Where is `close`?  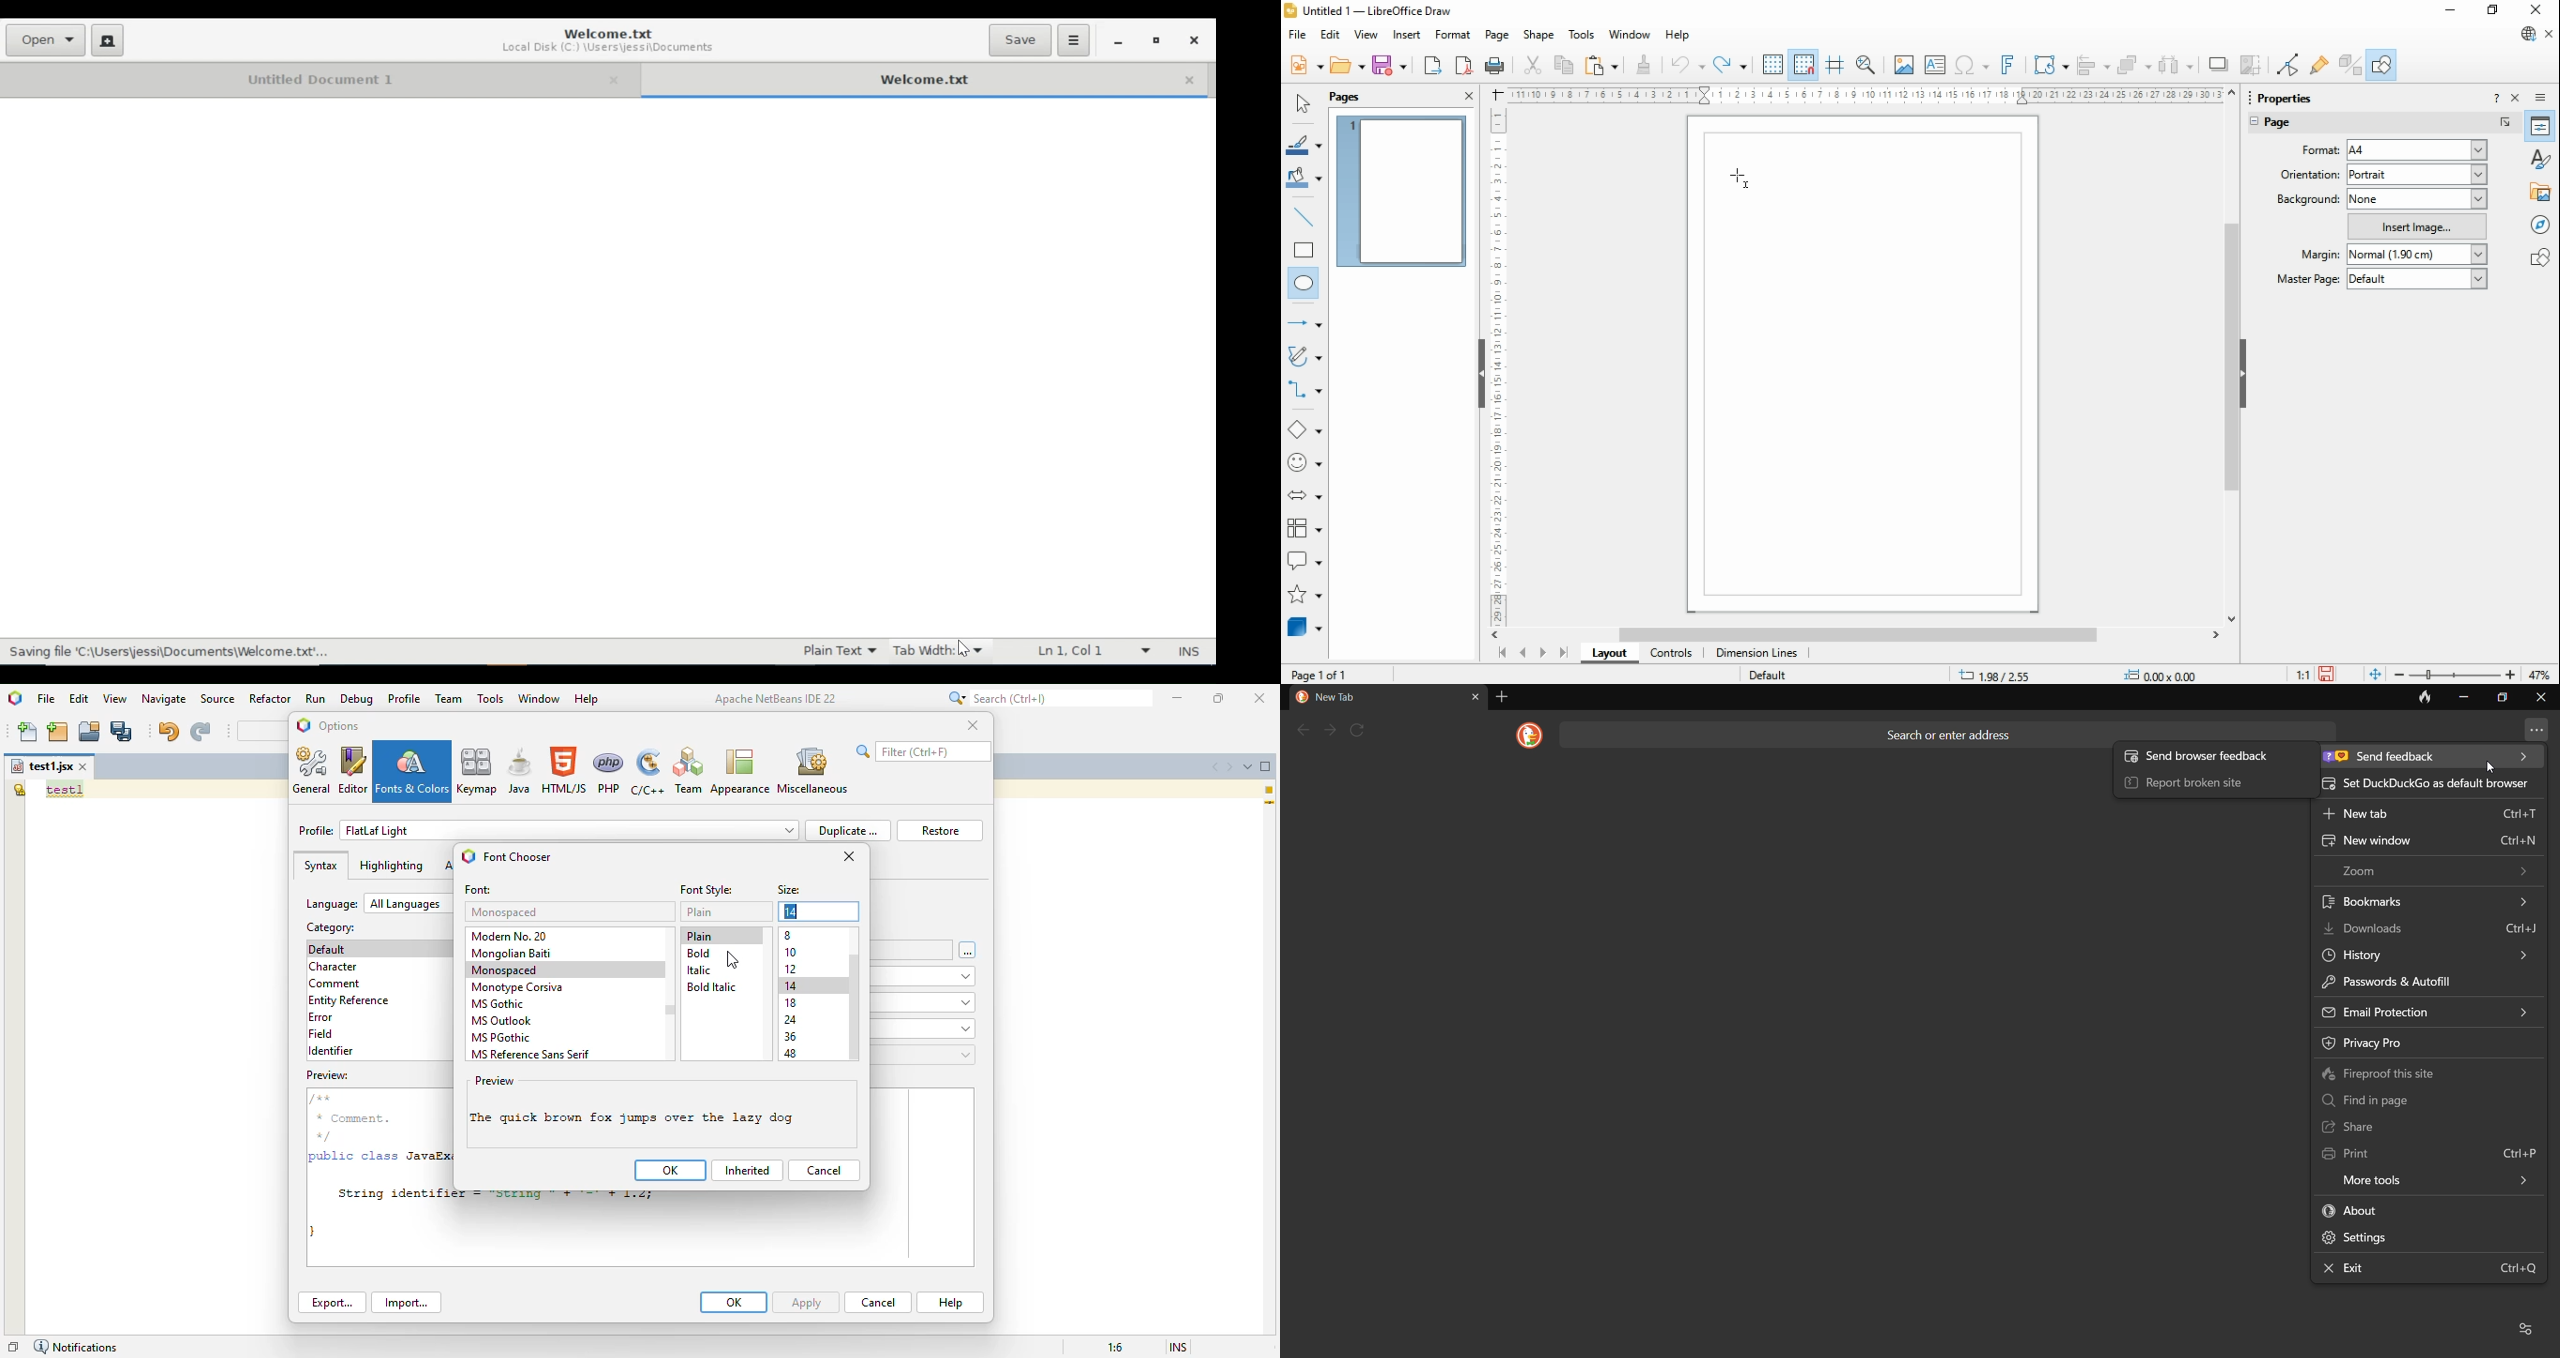
close is located at coordinates (2541, 701).